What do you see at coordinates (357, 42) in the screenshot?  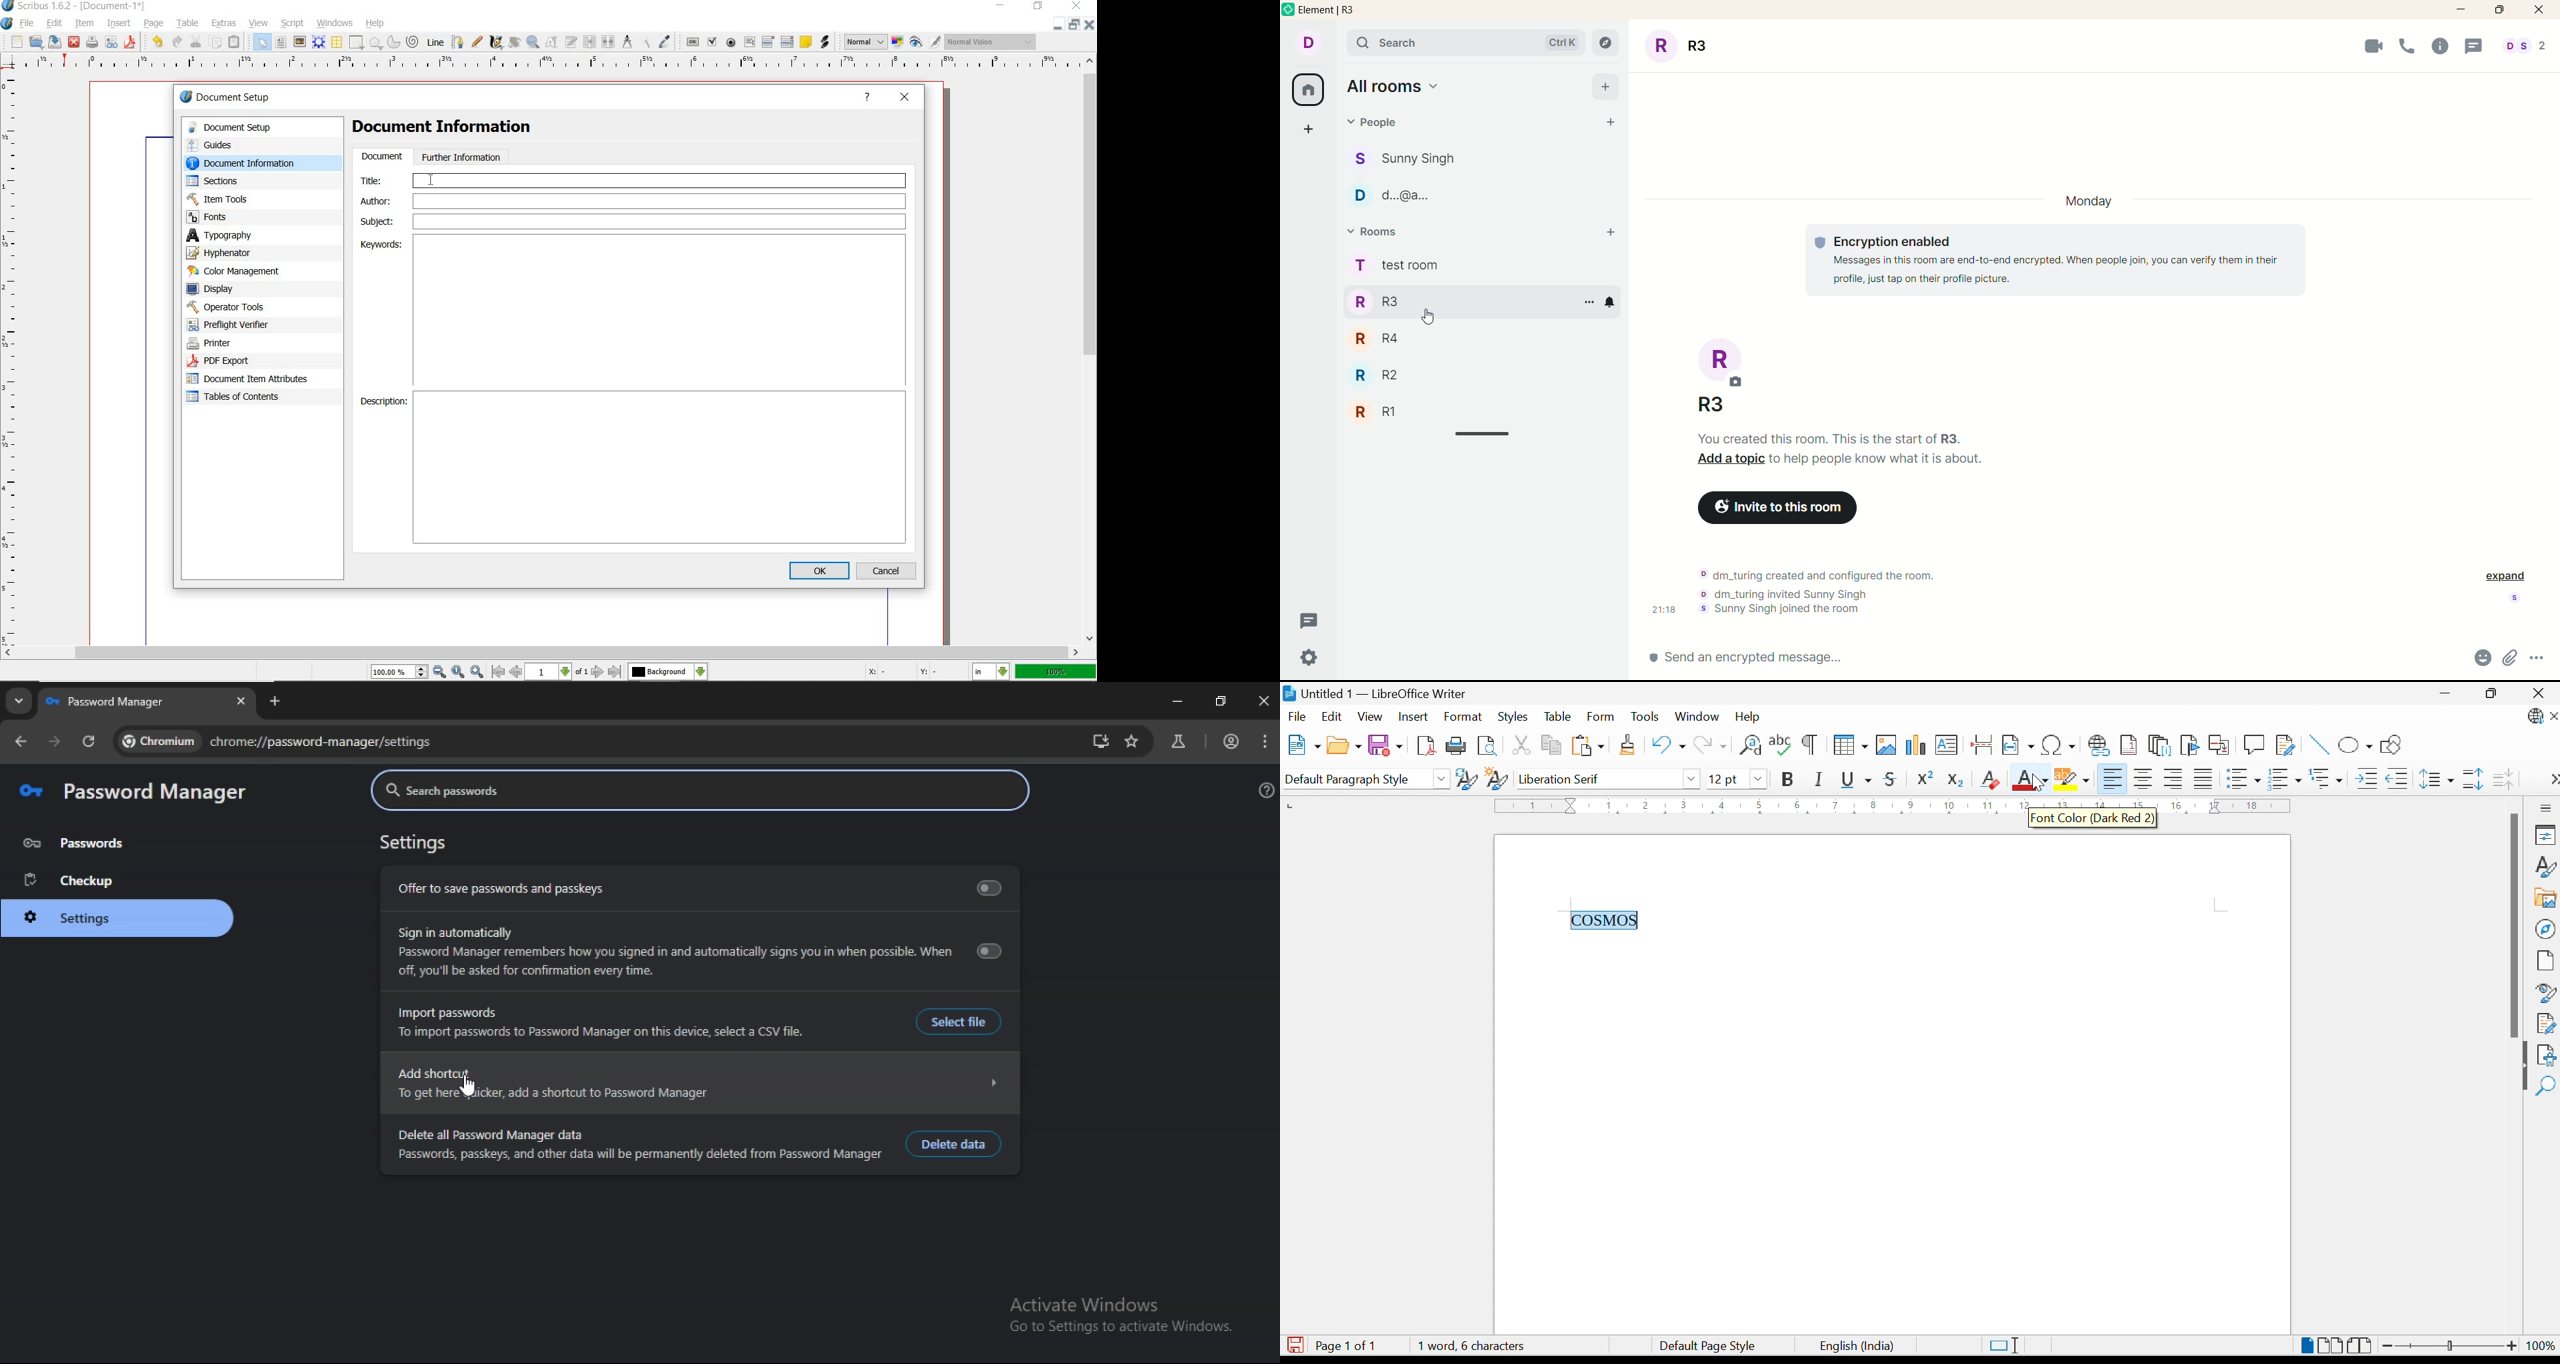 I see `shape` at bounding box center [357, 42].